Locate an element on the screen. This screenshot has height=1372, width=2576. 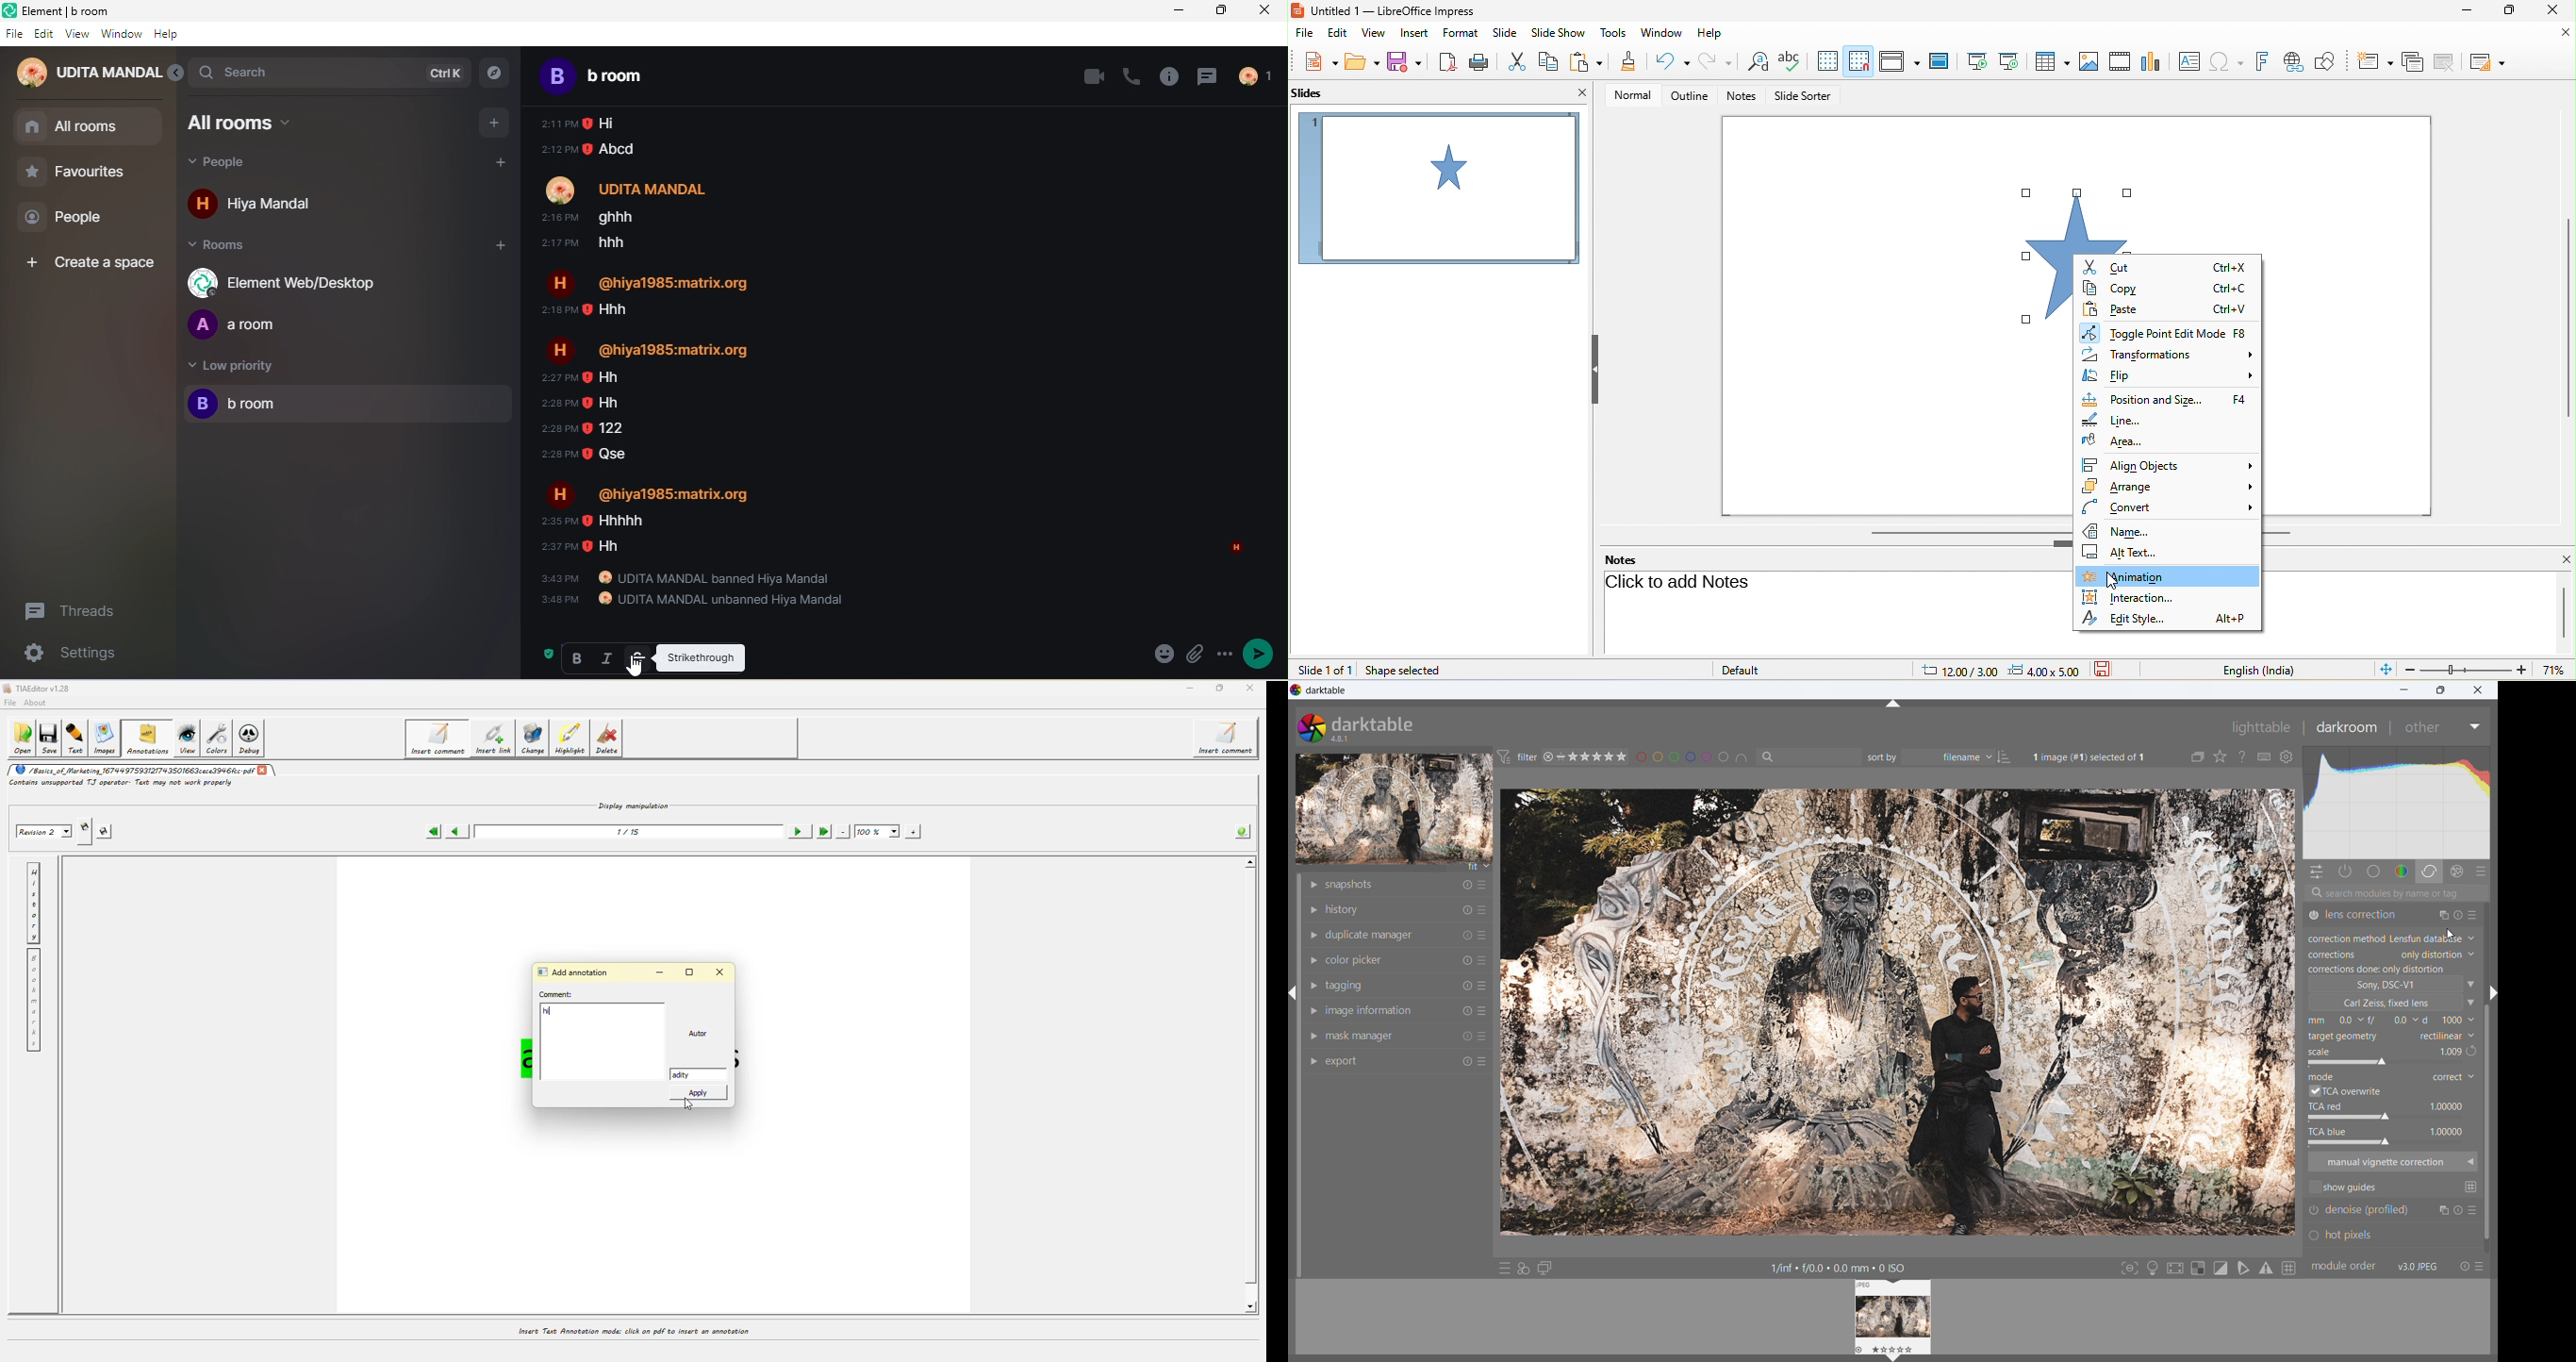
image information is located at coordinates (1370, 1010).